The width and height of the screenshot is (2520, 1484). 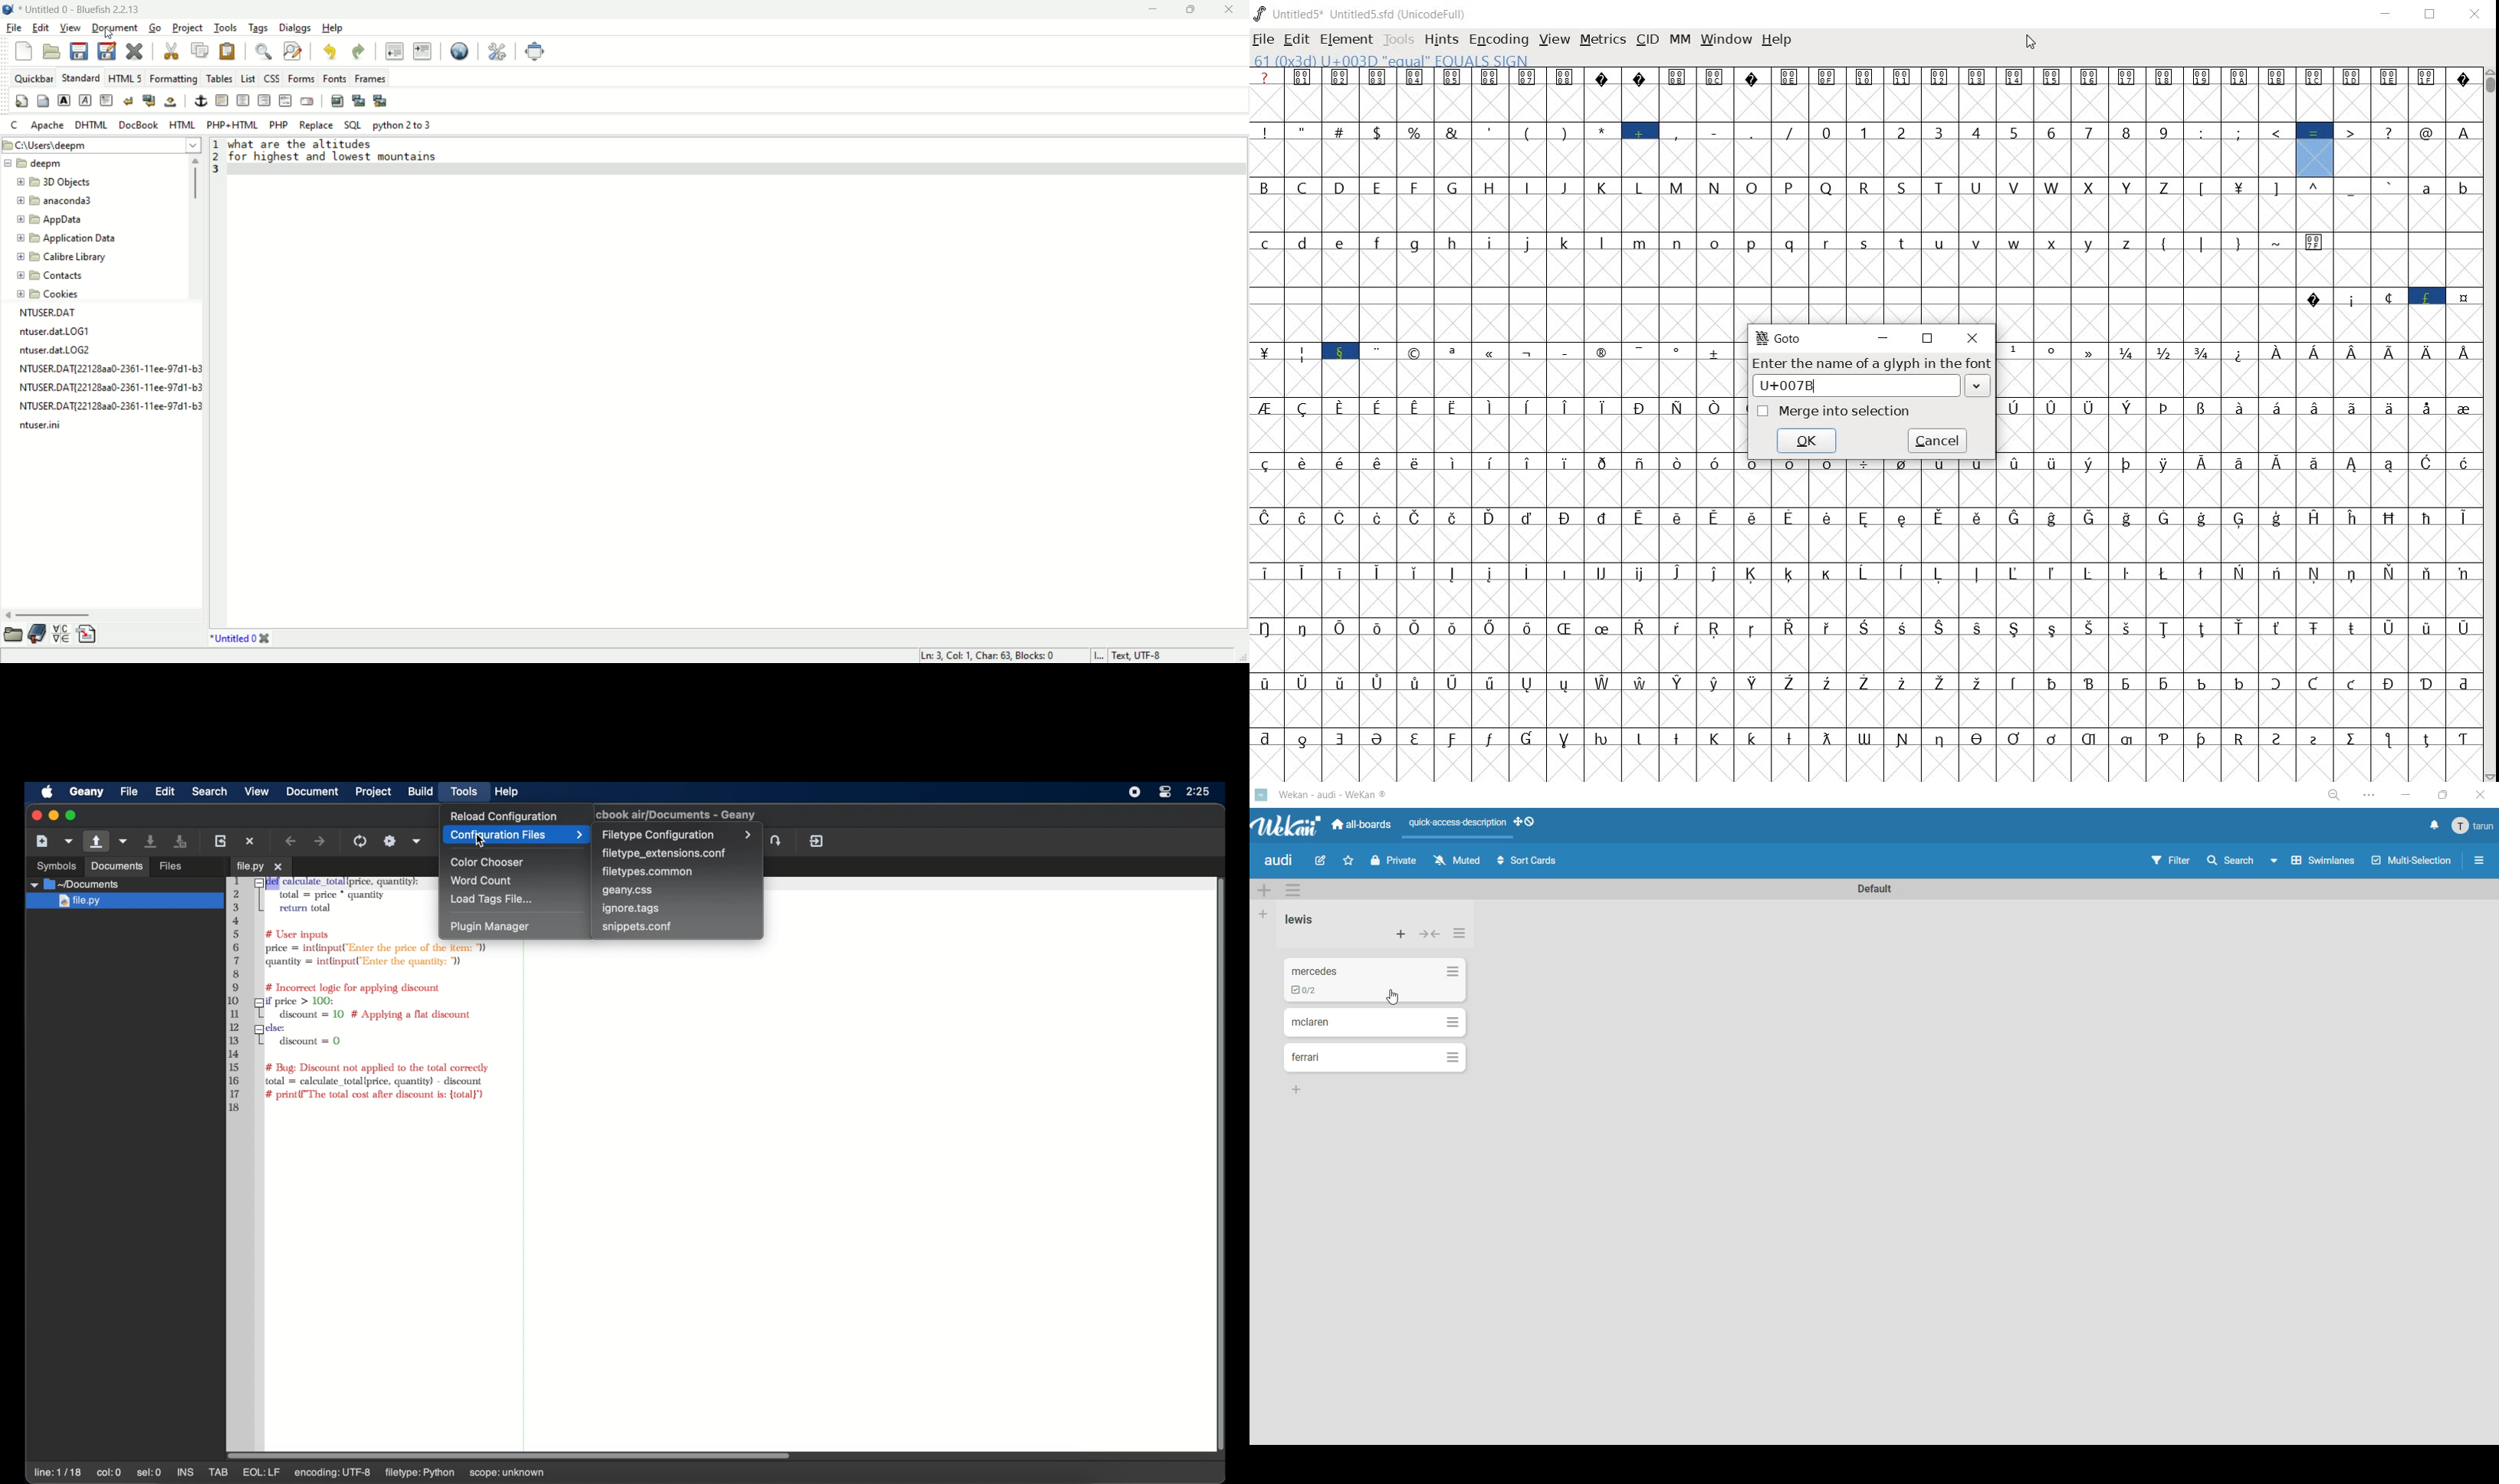 I want to click on screen recorder icon, so click(x=1135, y=792).